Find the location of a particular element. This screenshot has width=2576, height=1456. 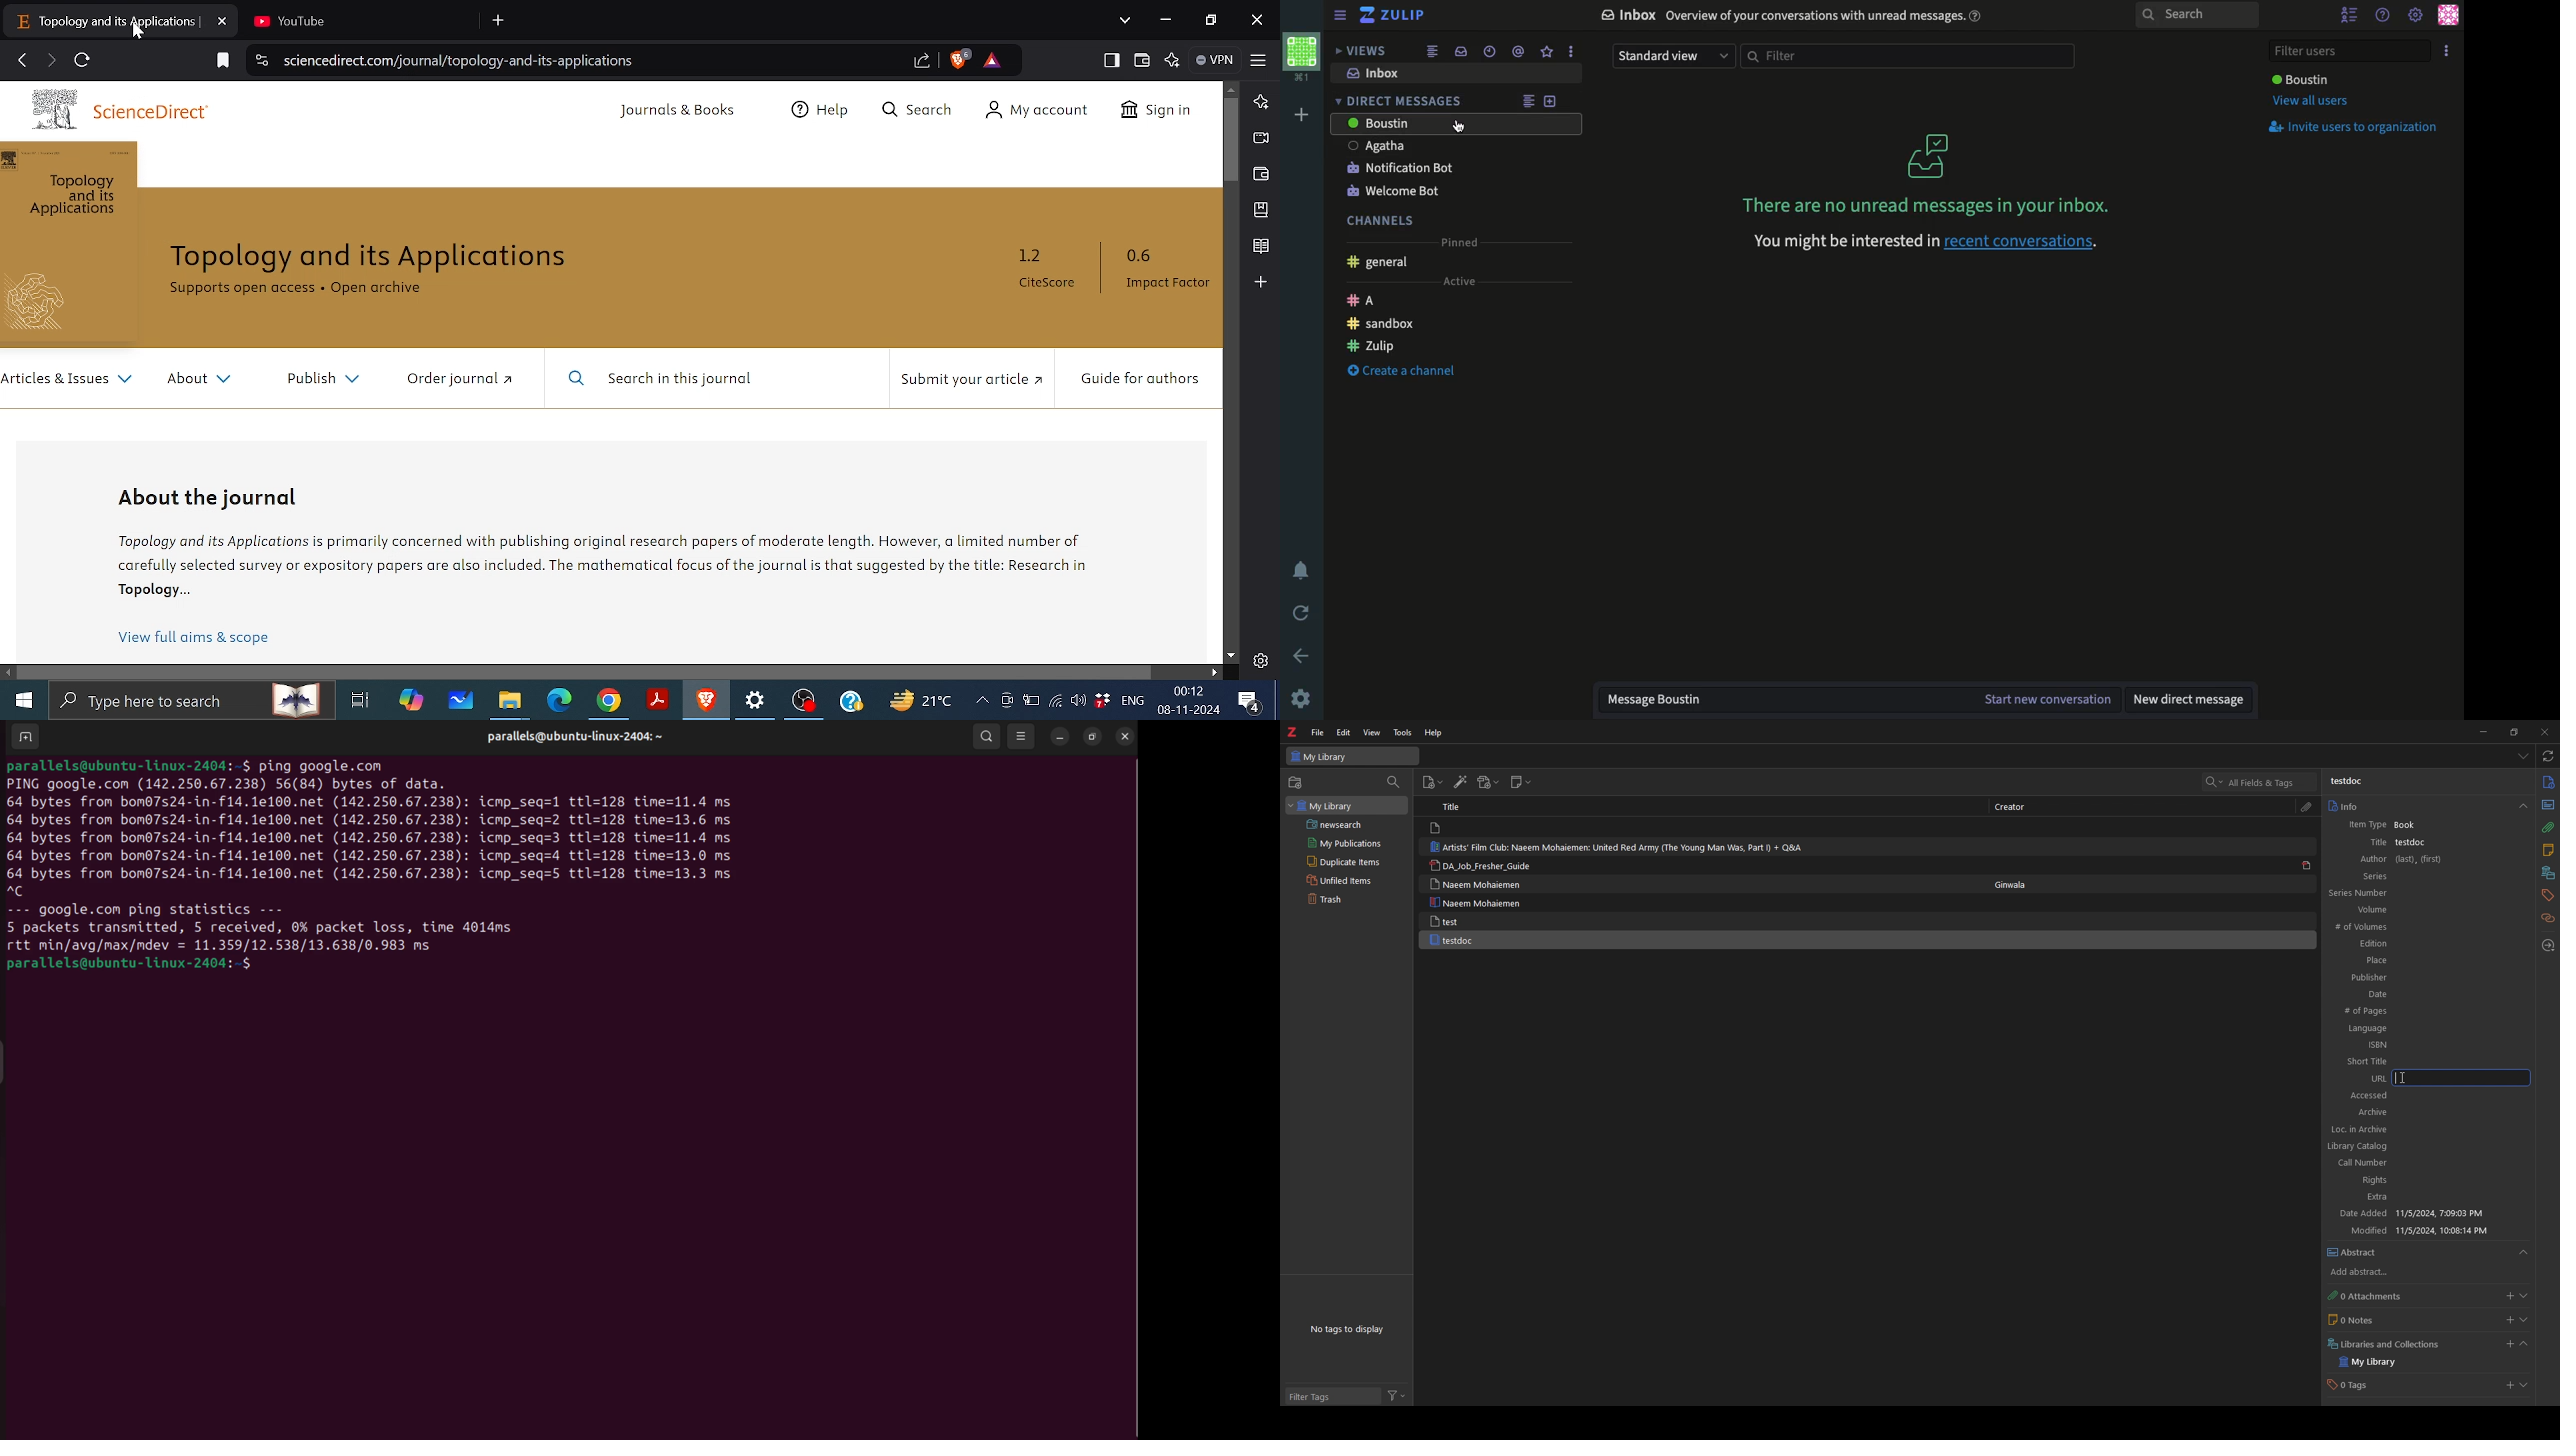

Next tab is located at coordinates (354, 19).